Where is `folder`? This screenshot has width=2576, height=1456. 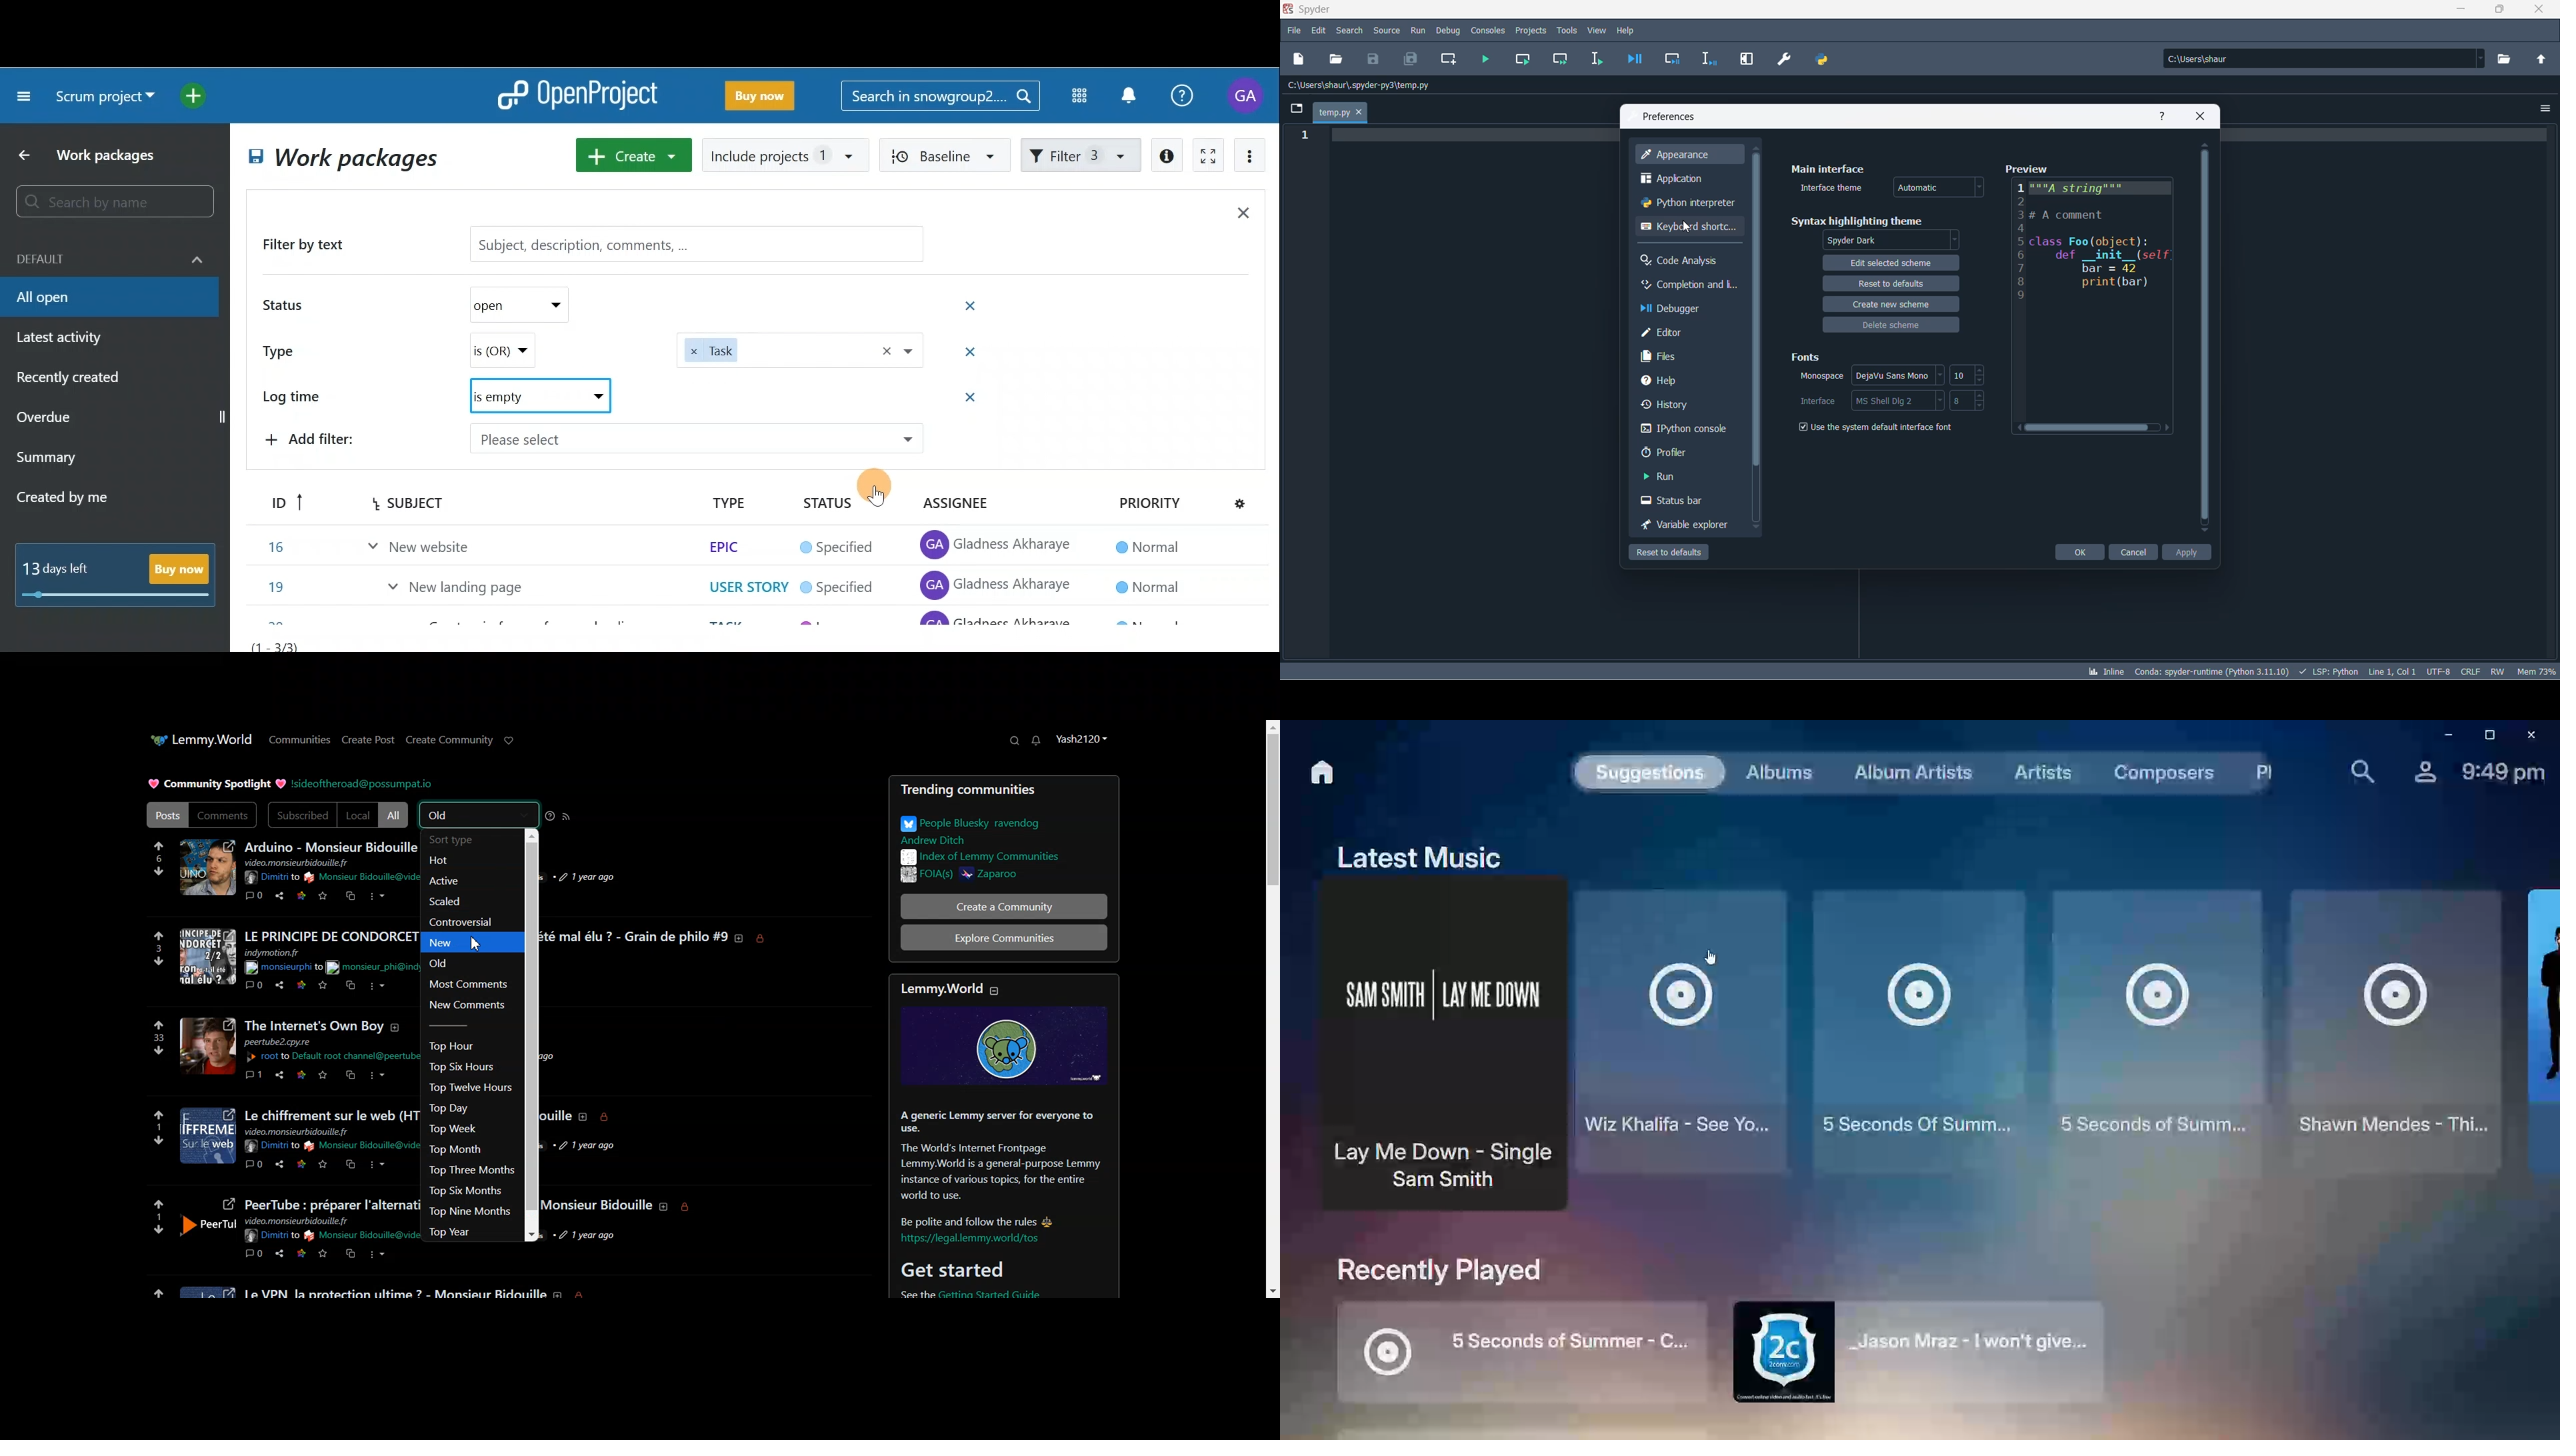
folder is located at coordinates (1295, 110).